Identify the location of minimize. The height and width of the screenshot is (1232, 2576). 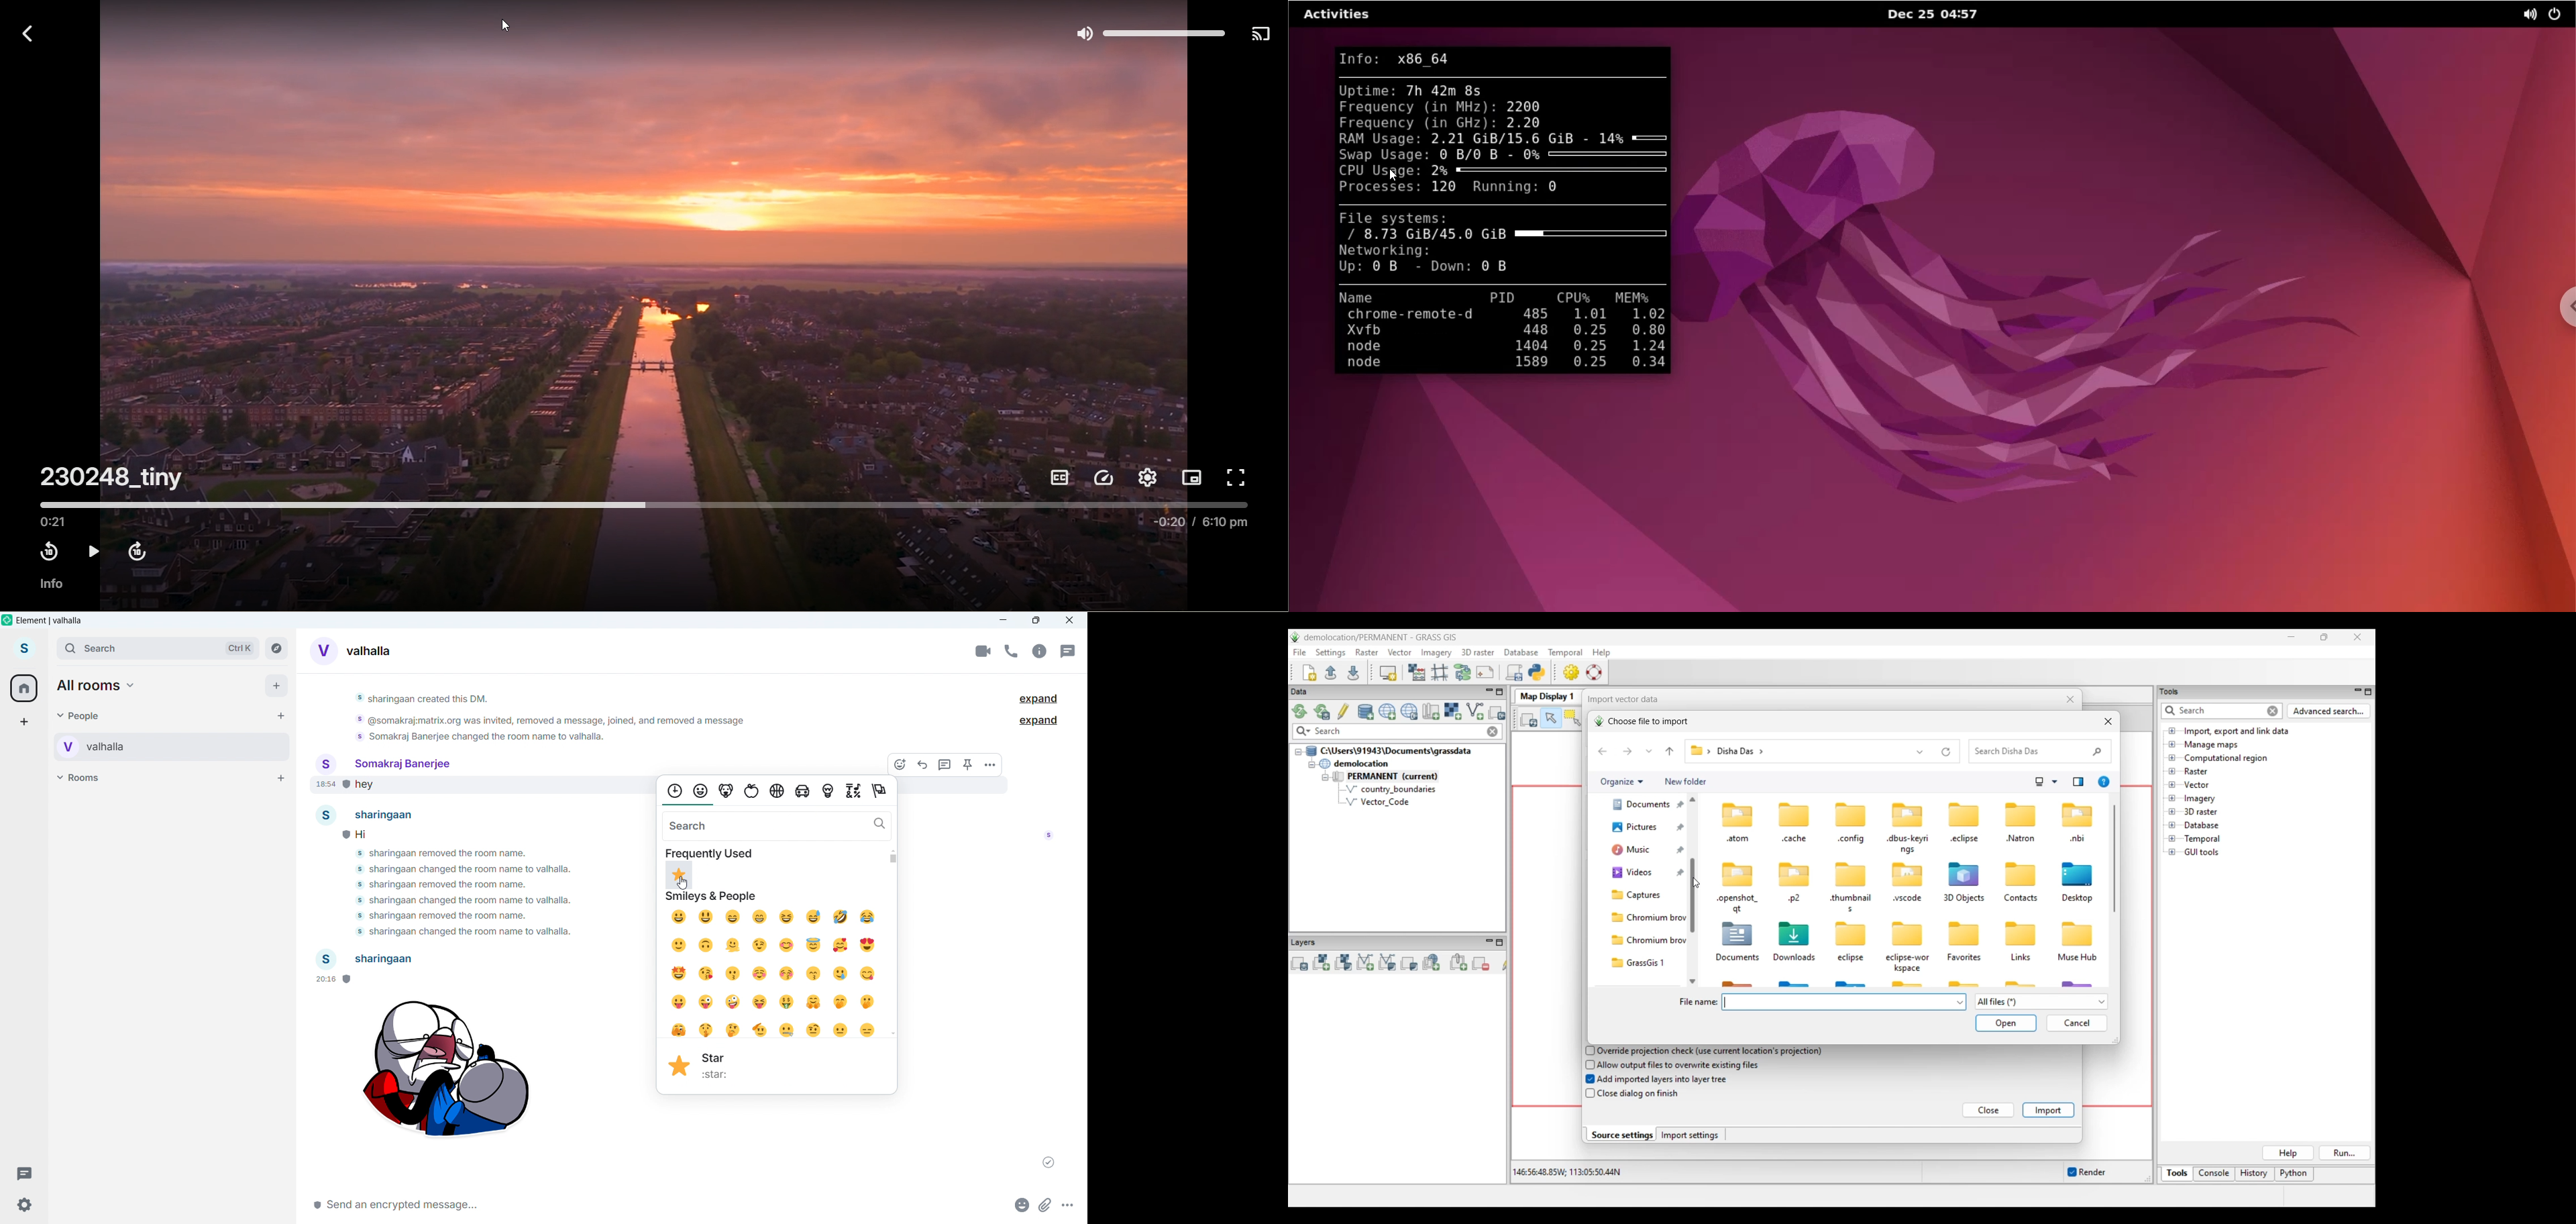
(1004, 620).